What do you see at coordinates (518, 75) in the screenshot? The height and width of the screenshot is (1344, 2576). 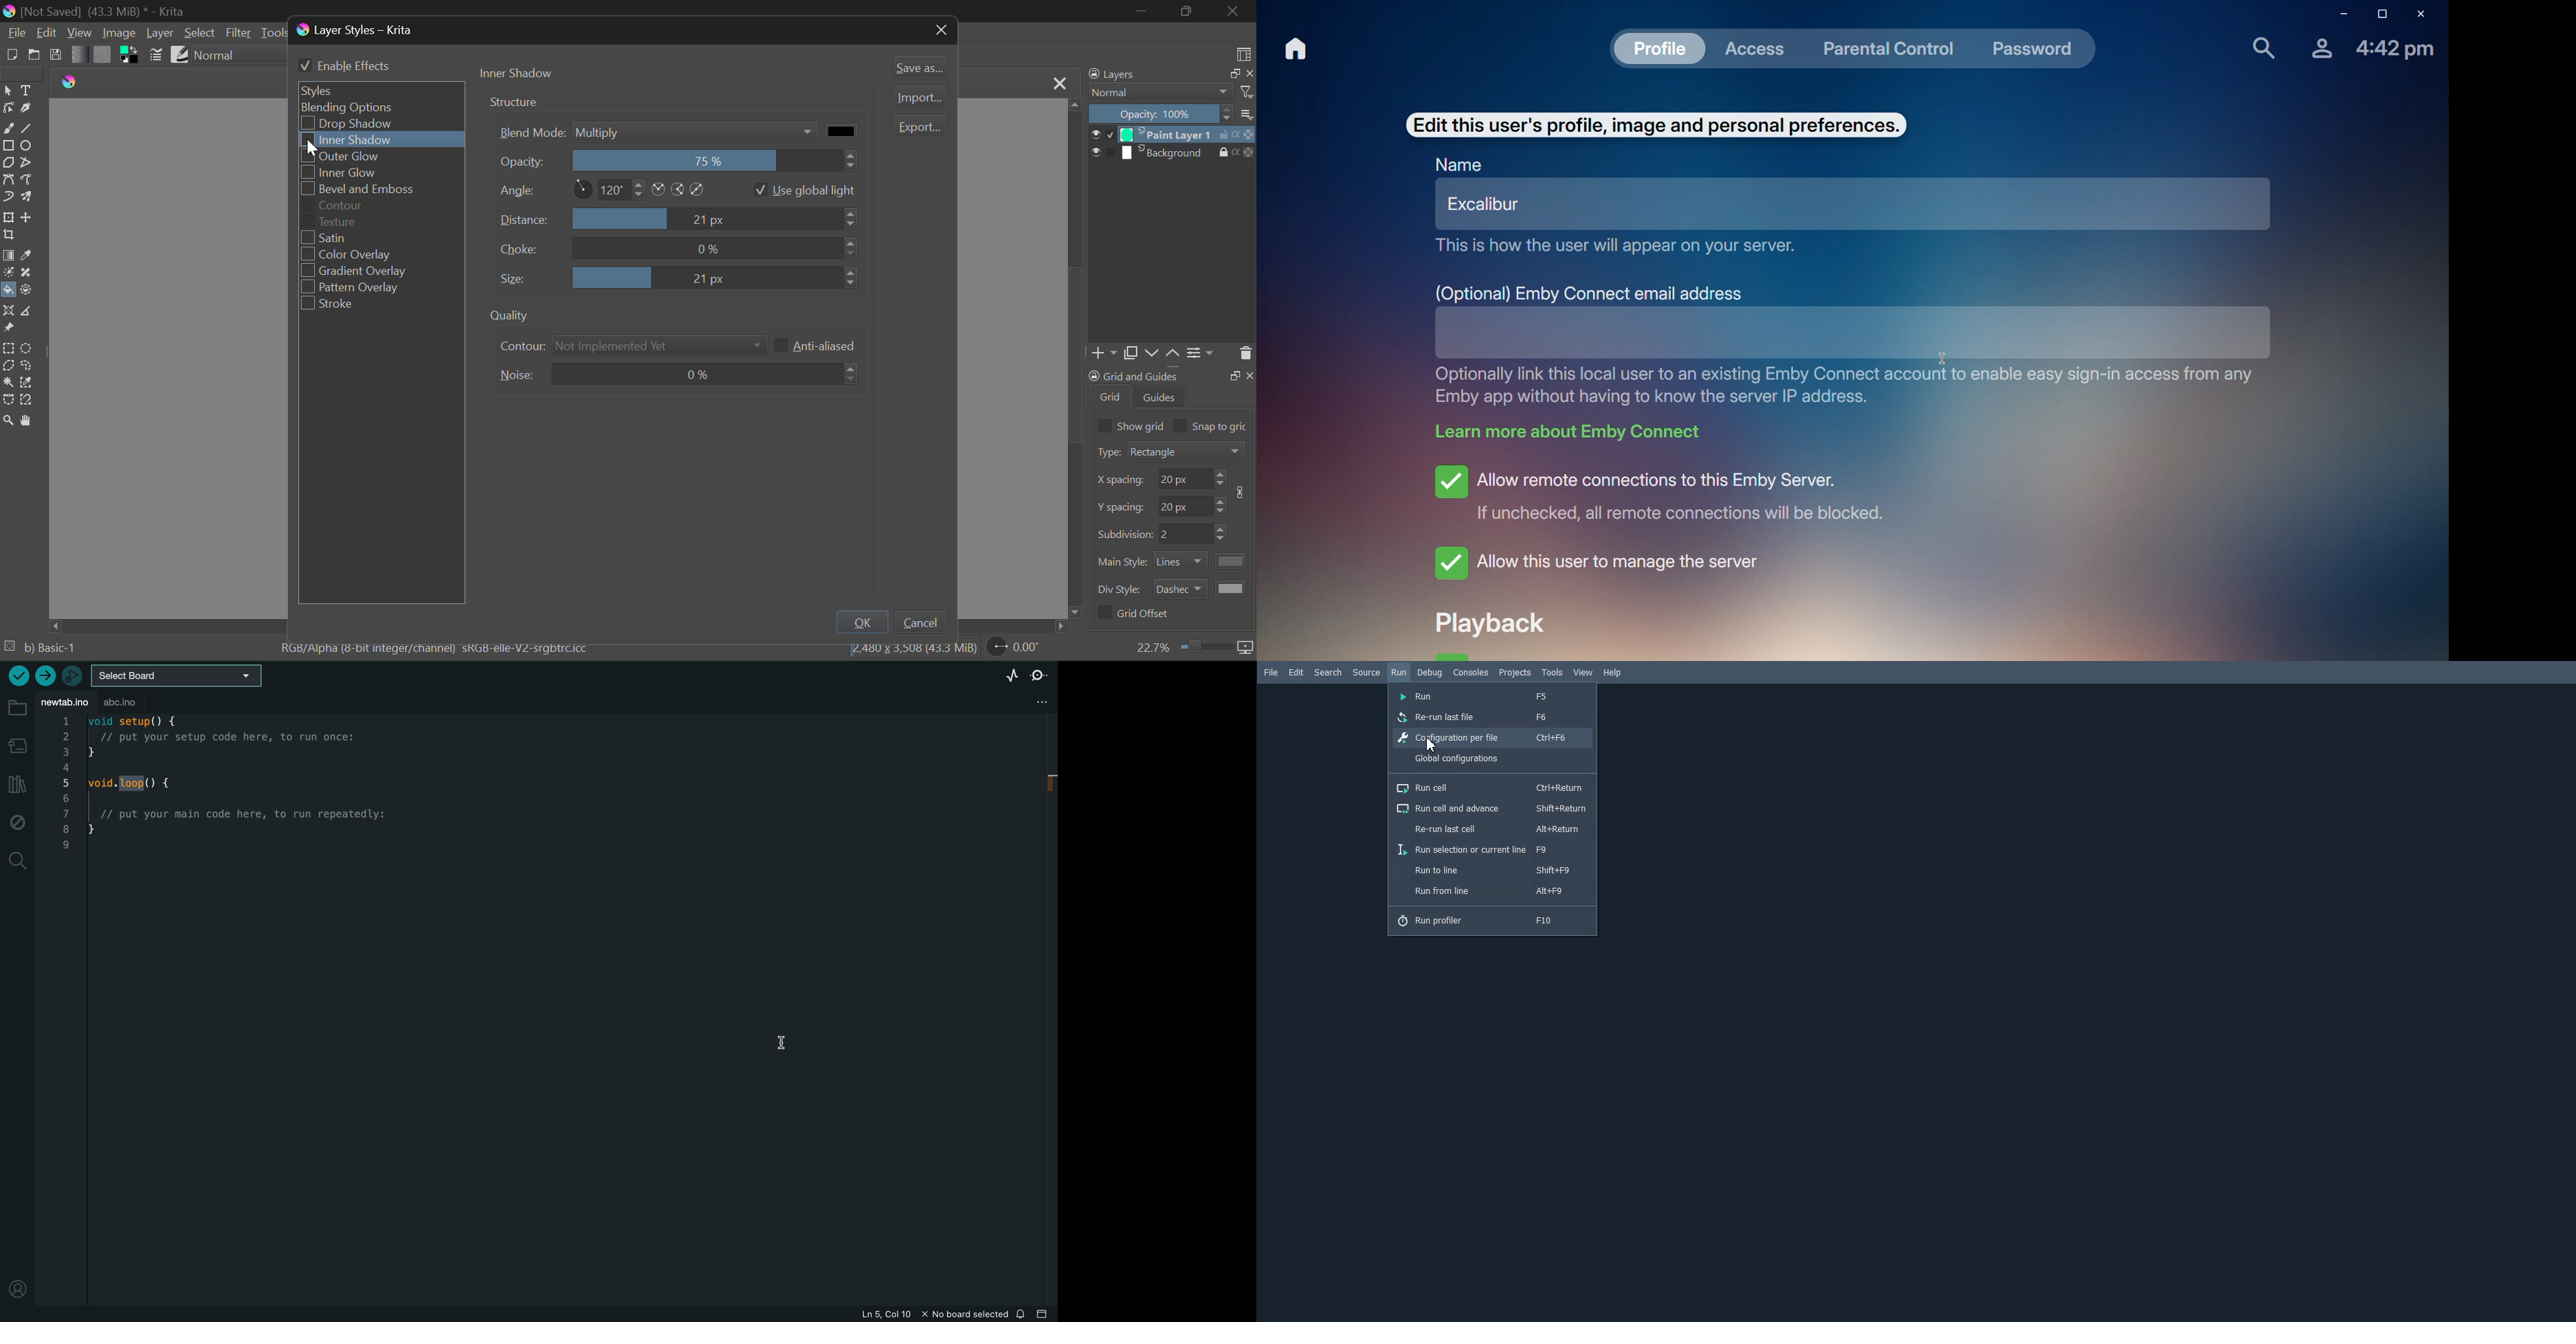 I see `Tab Heading` at bounding box center [518, 75].